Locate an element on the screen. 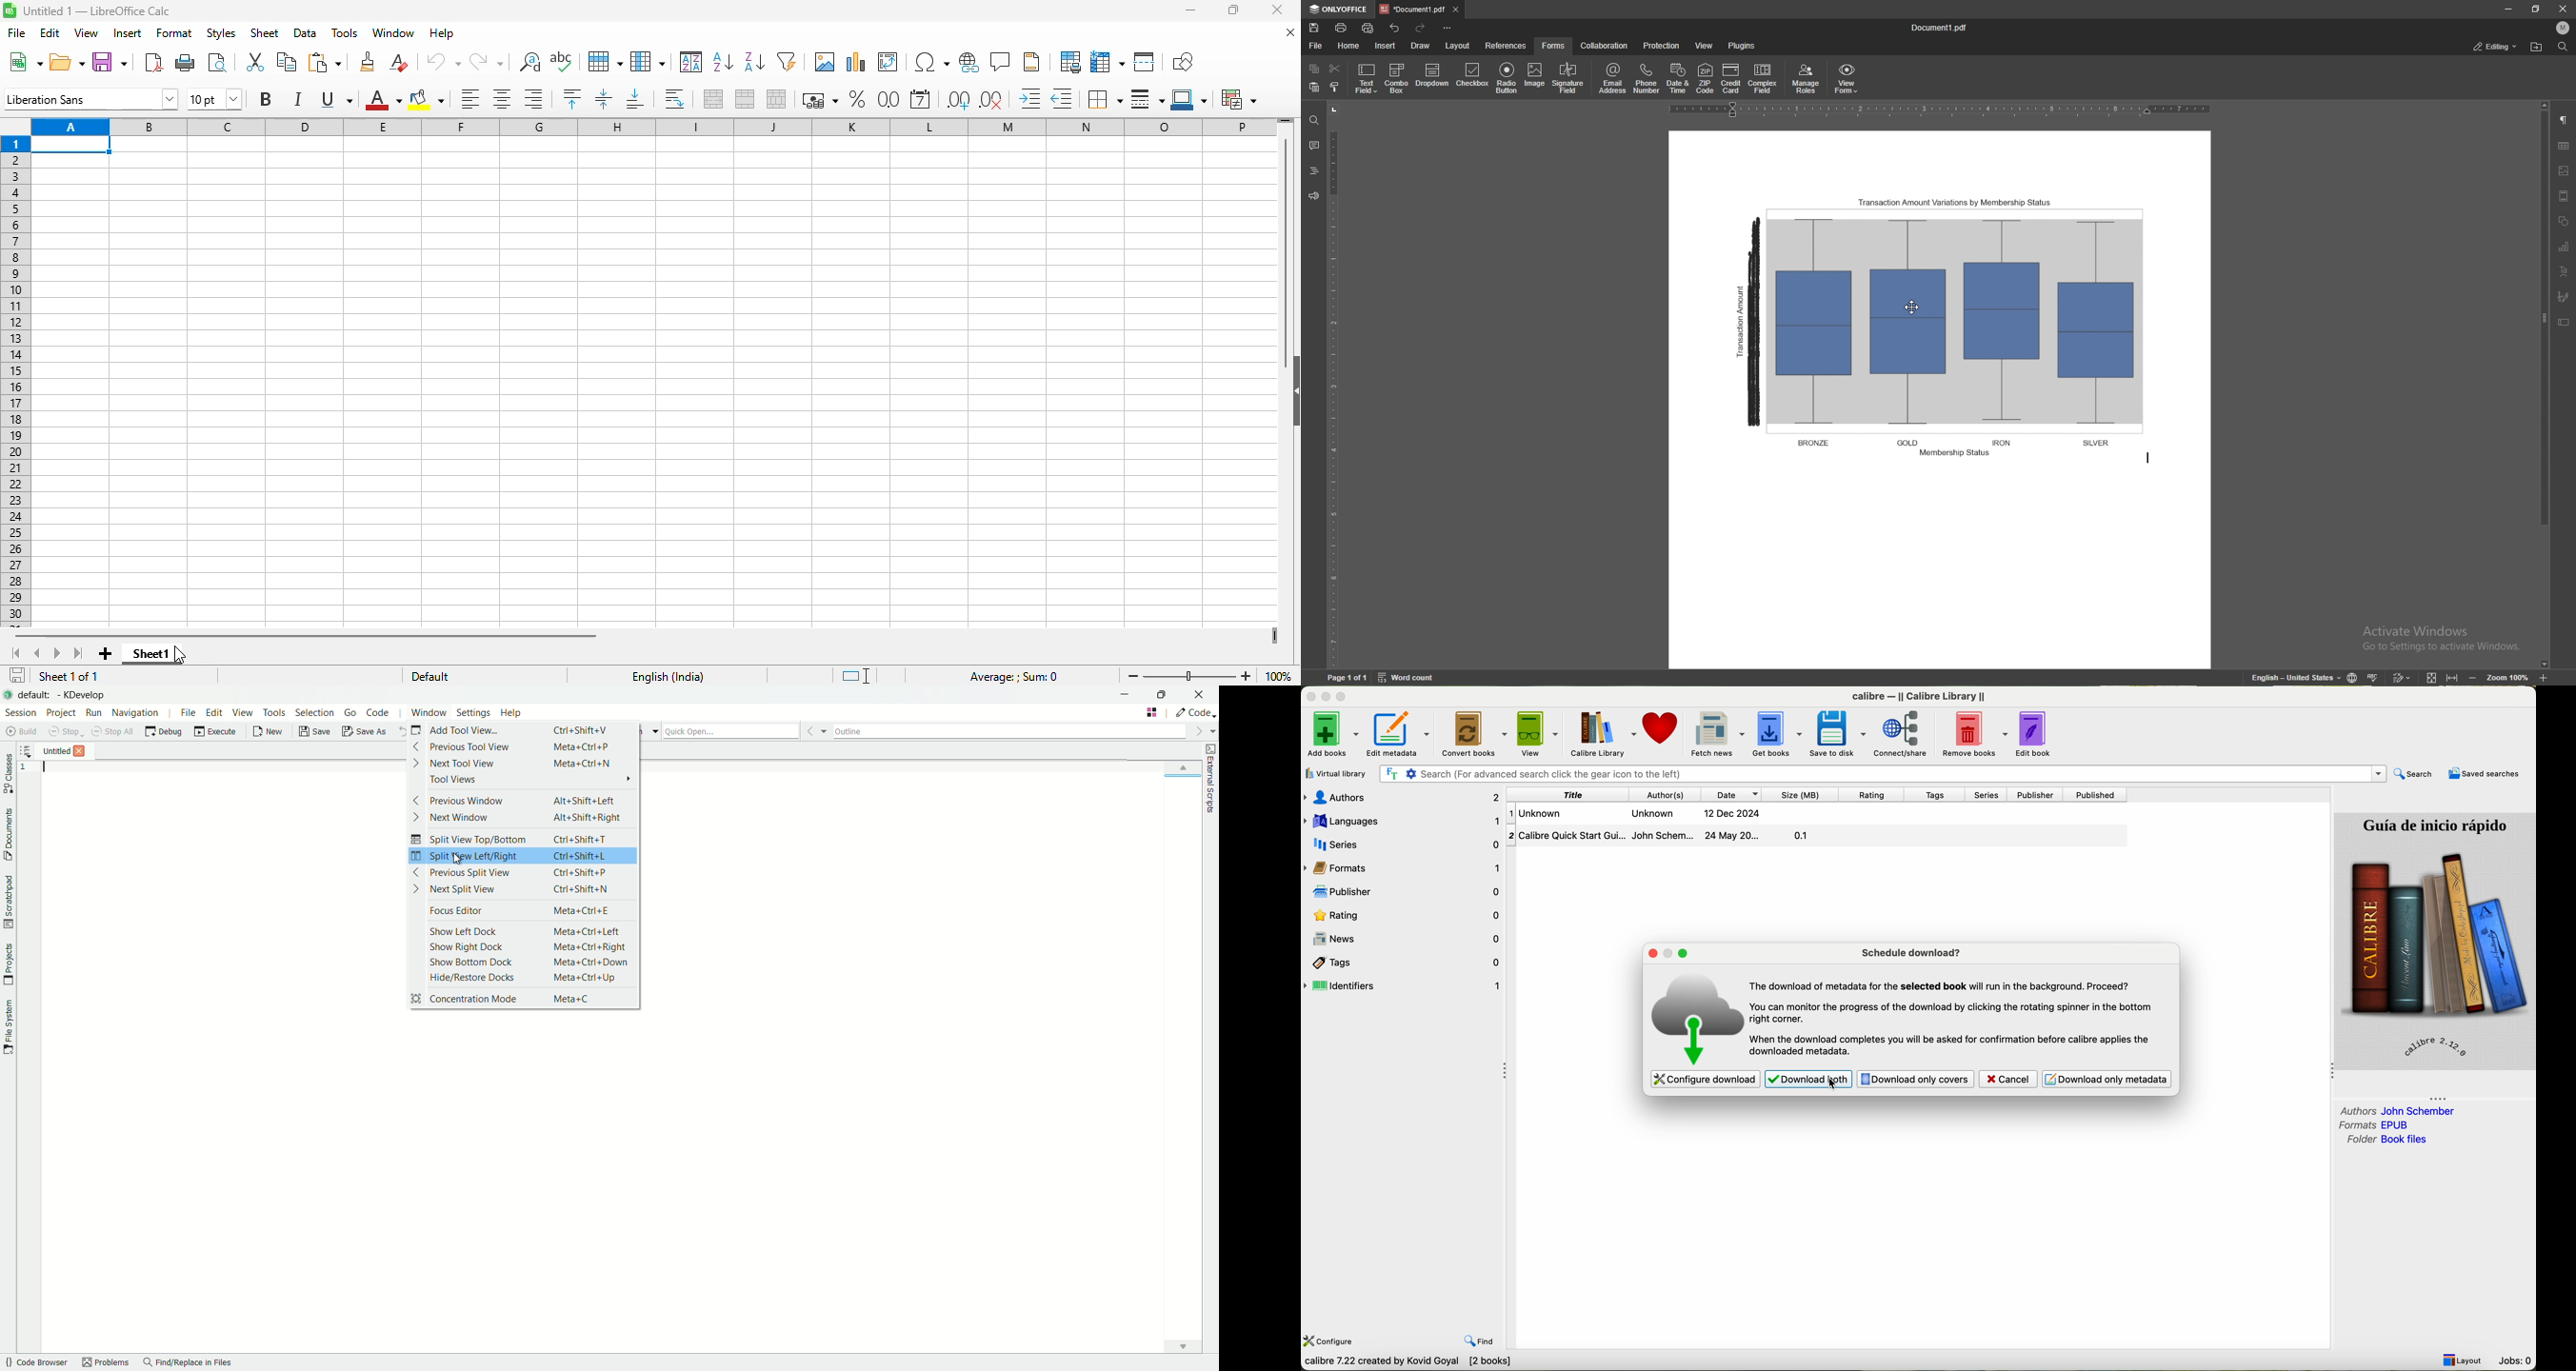  identifiers is located at coordinates (1405, 986).